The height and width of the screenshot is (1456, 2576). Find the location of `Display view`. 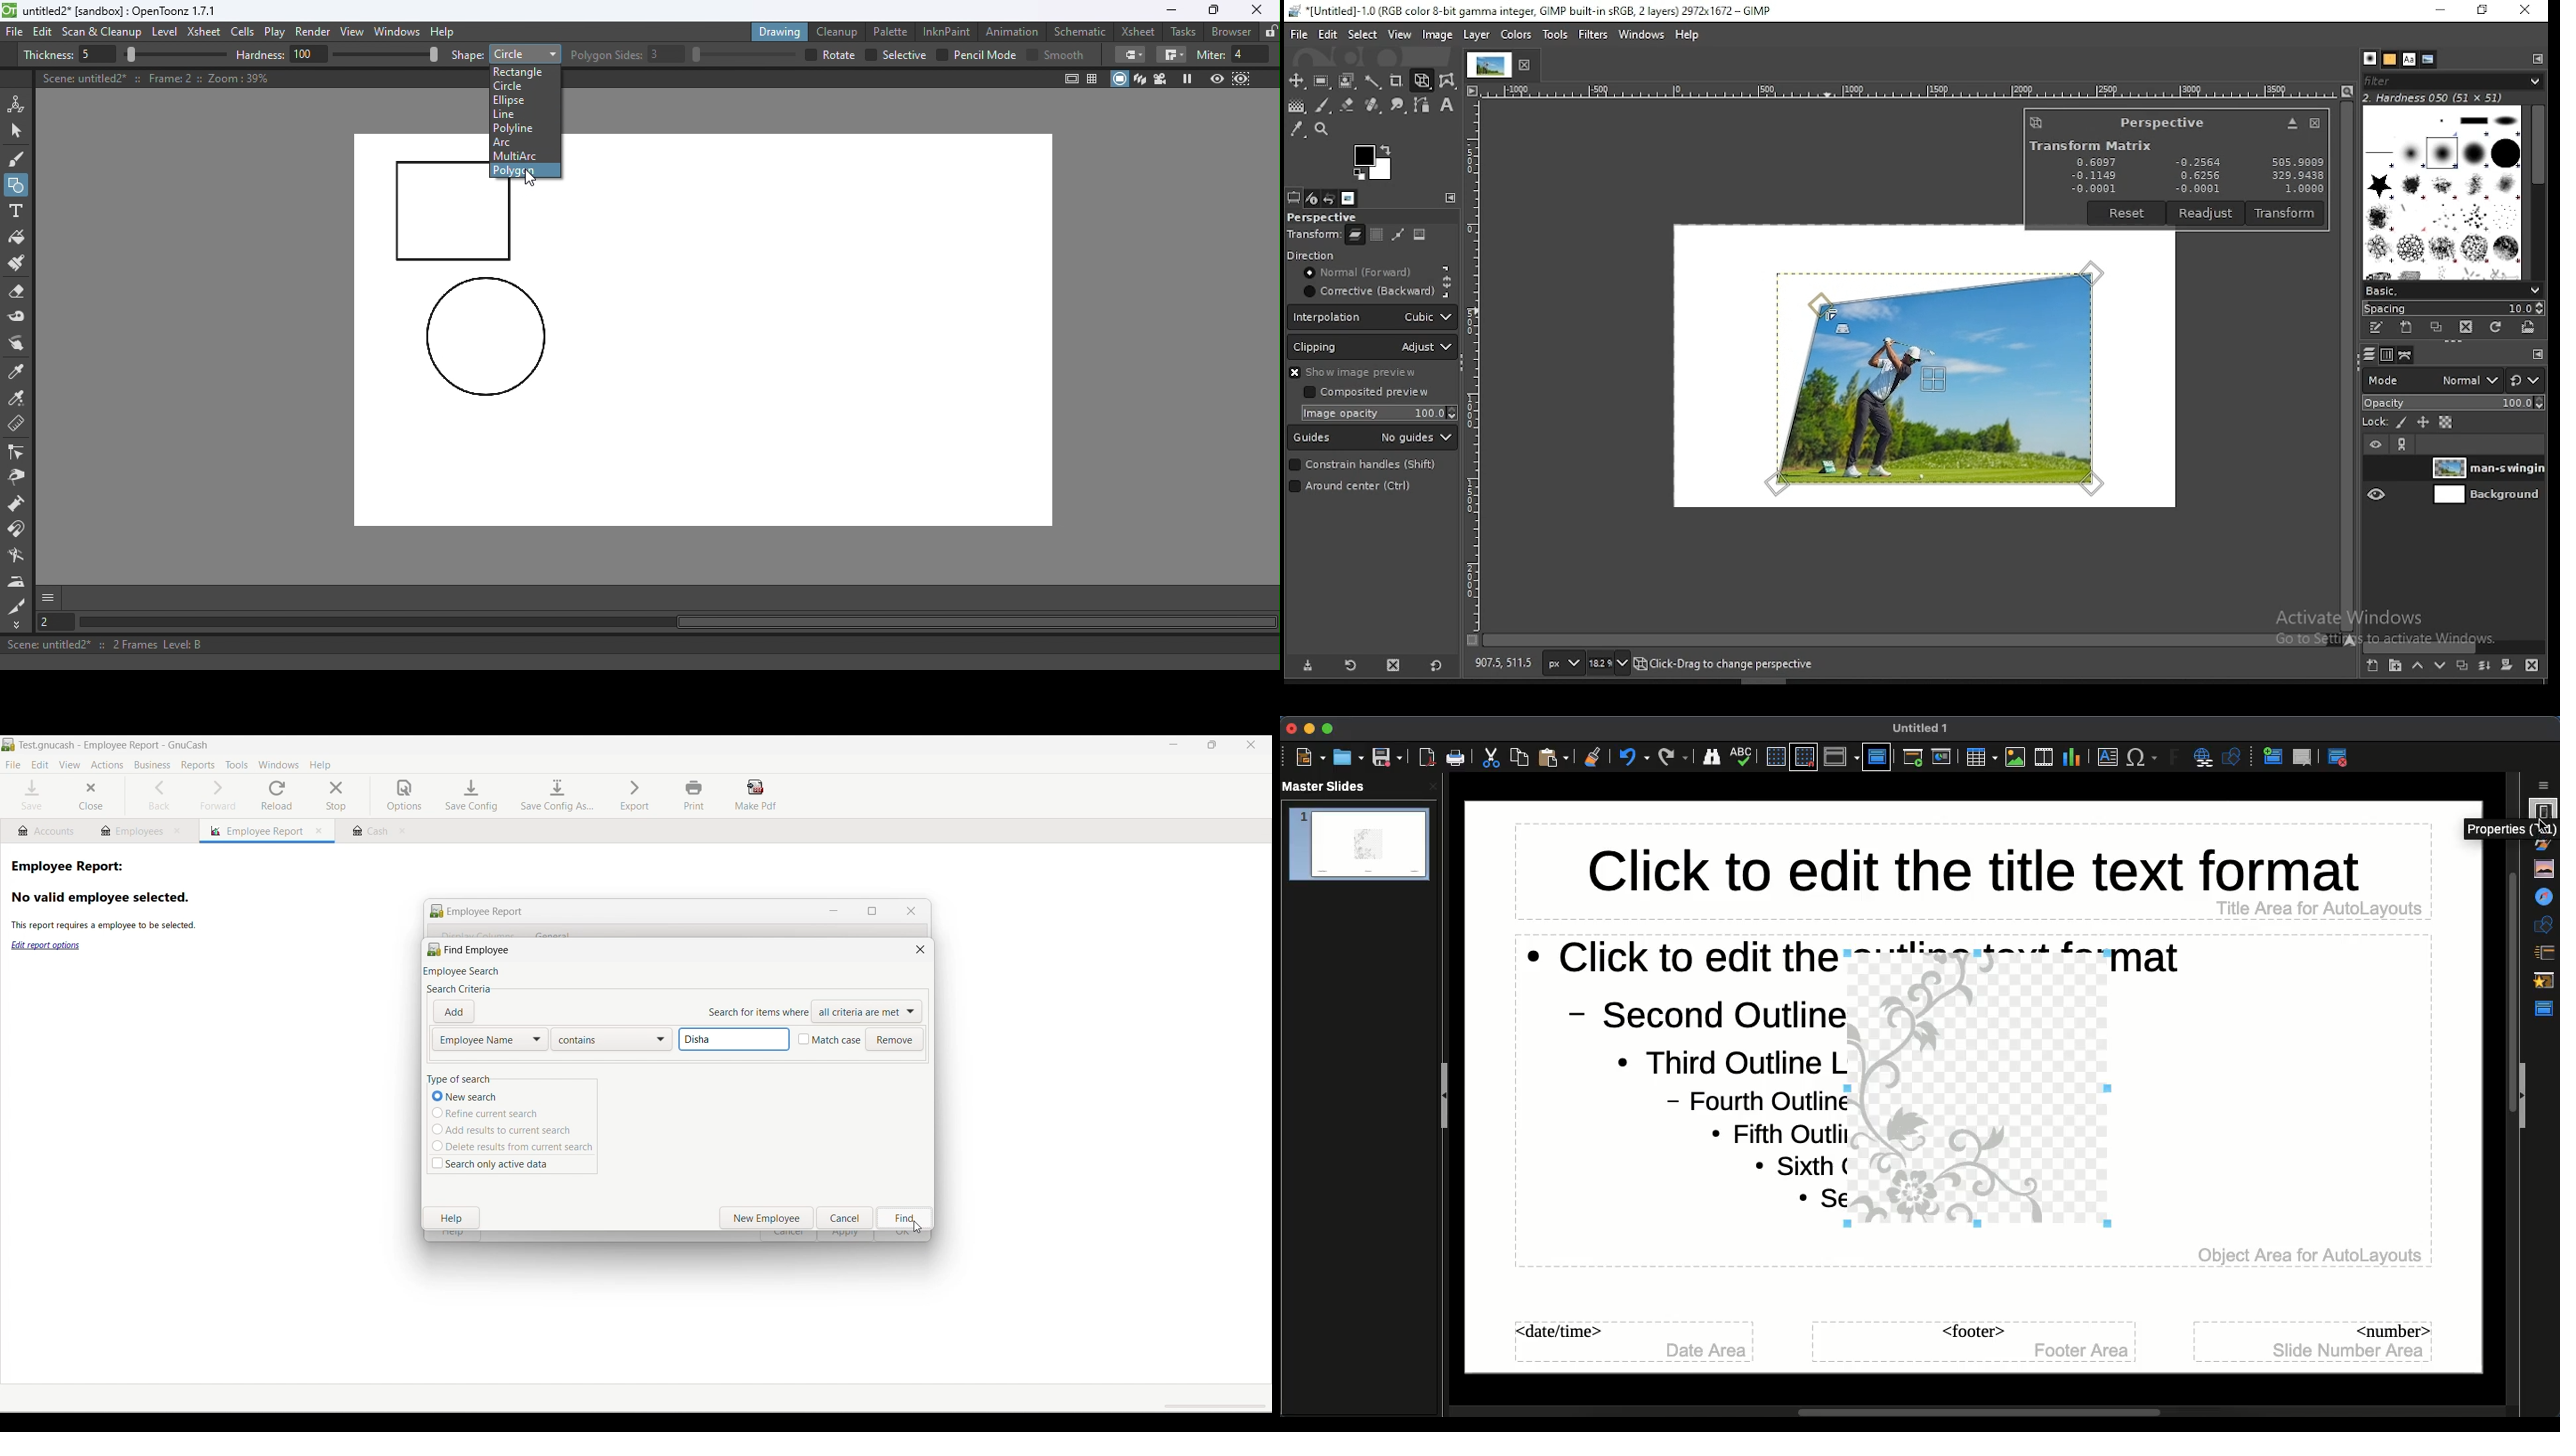

Display view is located at coordinates (1841, 757).